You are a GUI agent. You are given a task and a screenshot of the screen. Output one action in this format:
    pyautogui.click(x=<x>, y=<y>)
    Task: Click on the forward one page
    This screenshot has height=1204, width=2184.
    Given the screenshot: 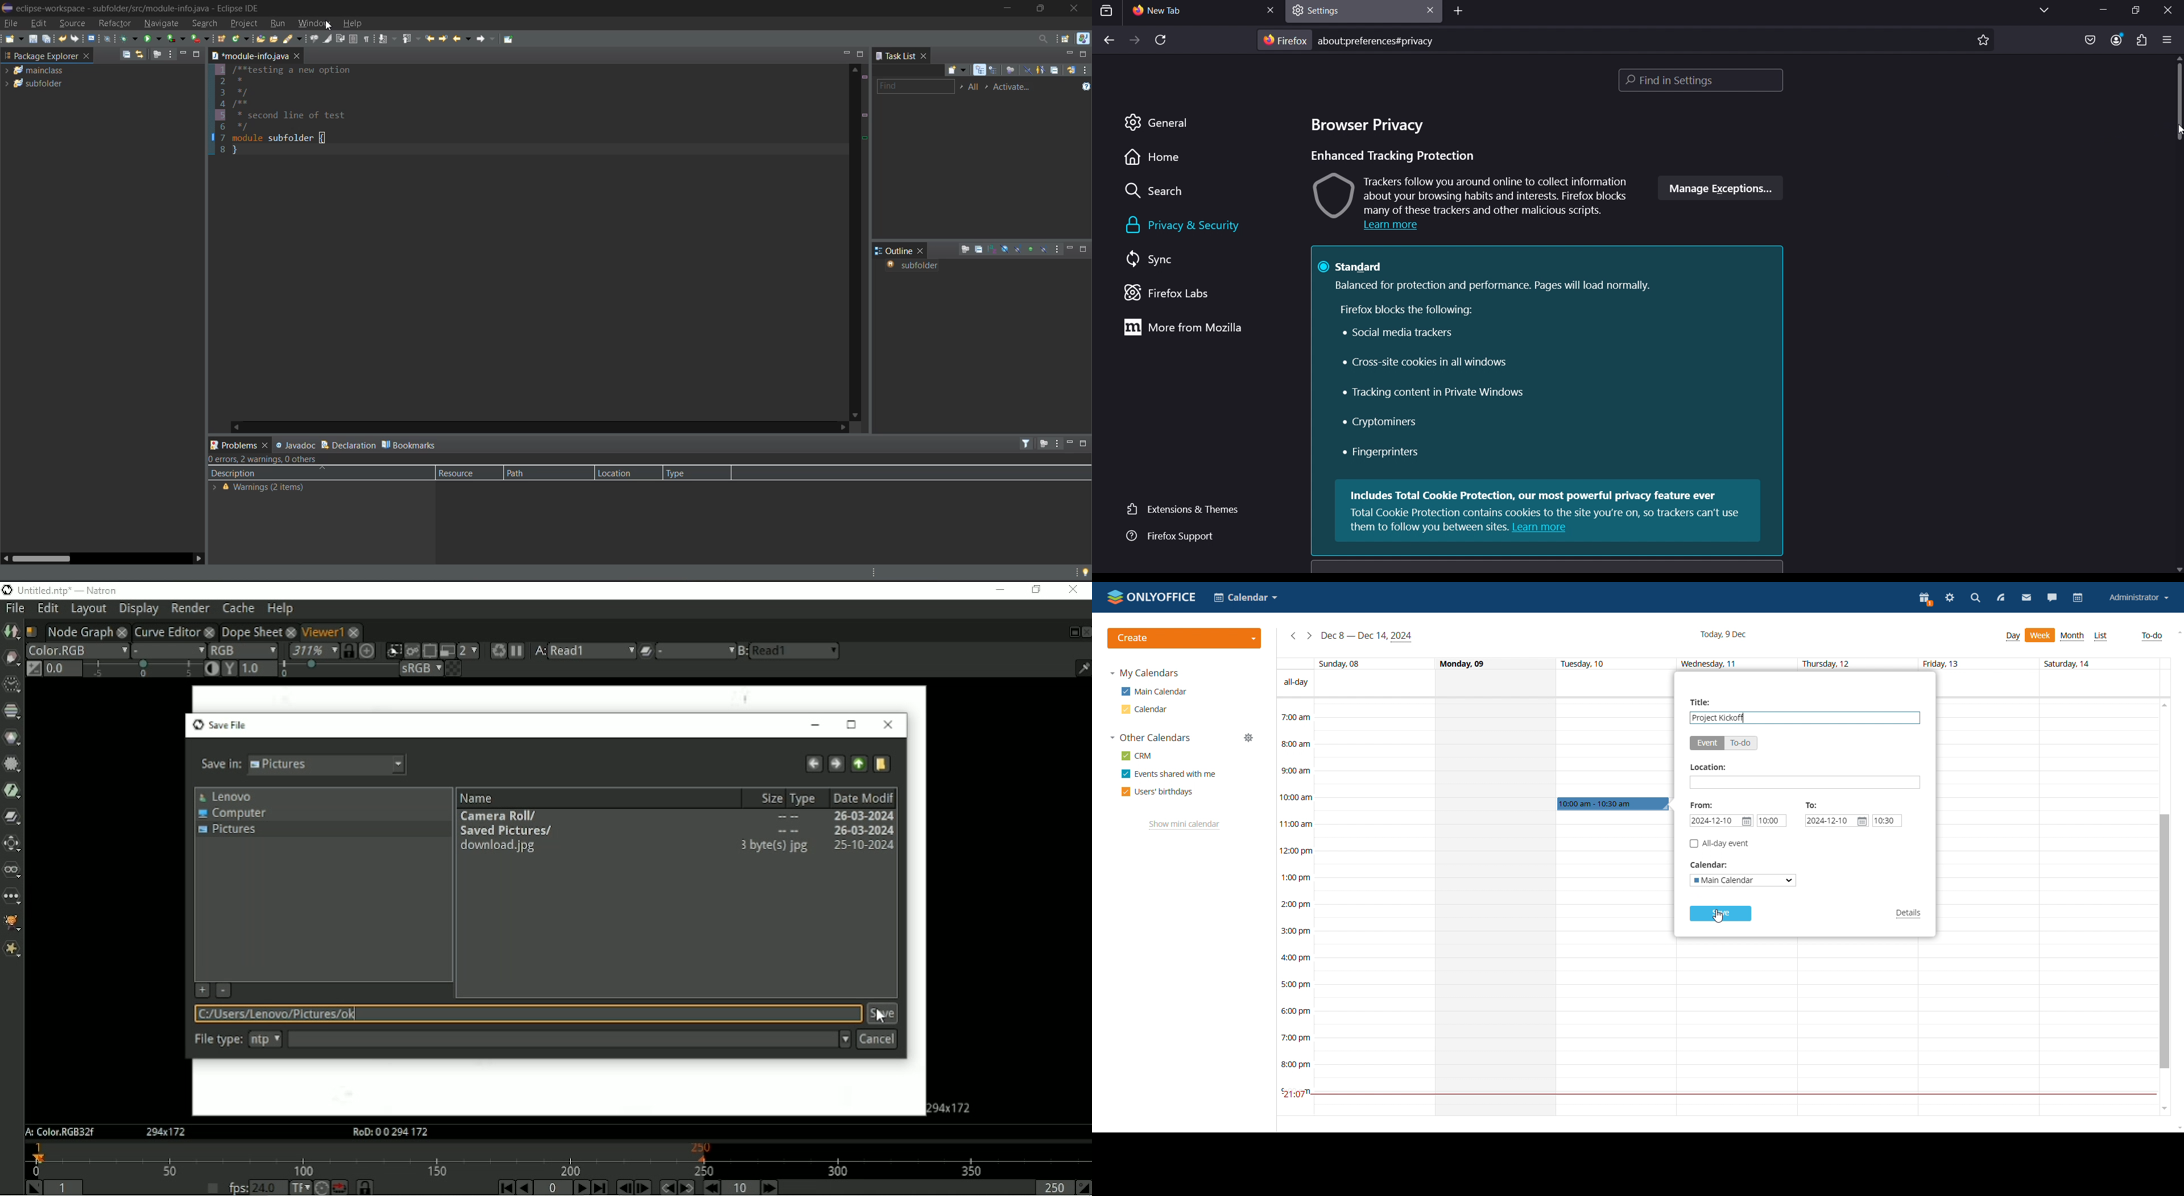 What is the action you would take?
    pyautogui.click(x=1134, y=41)
    